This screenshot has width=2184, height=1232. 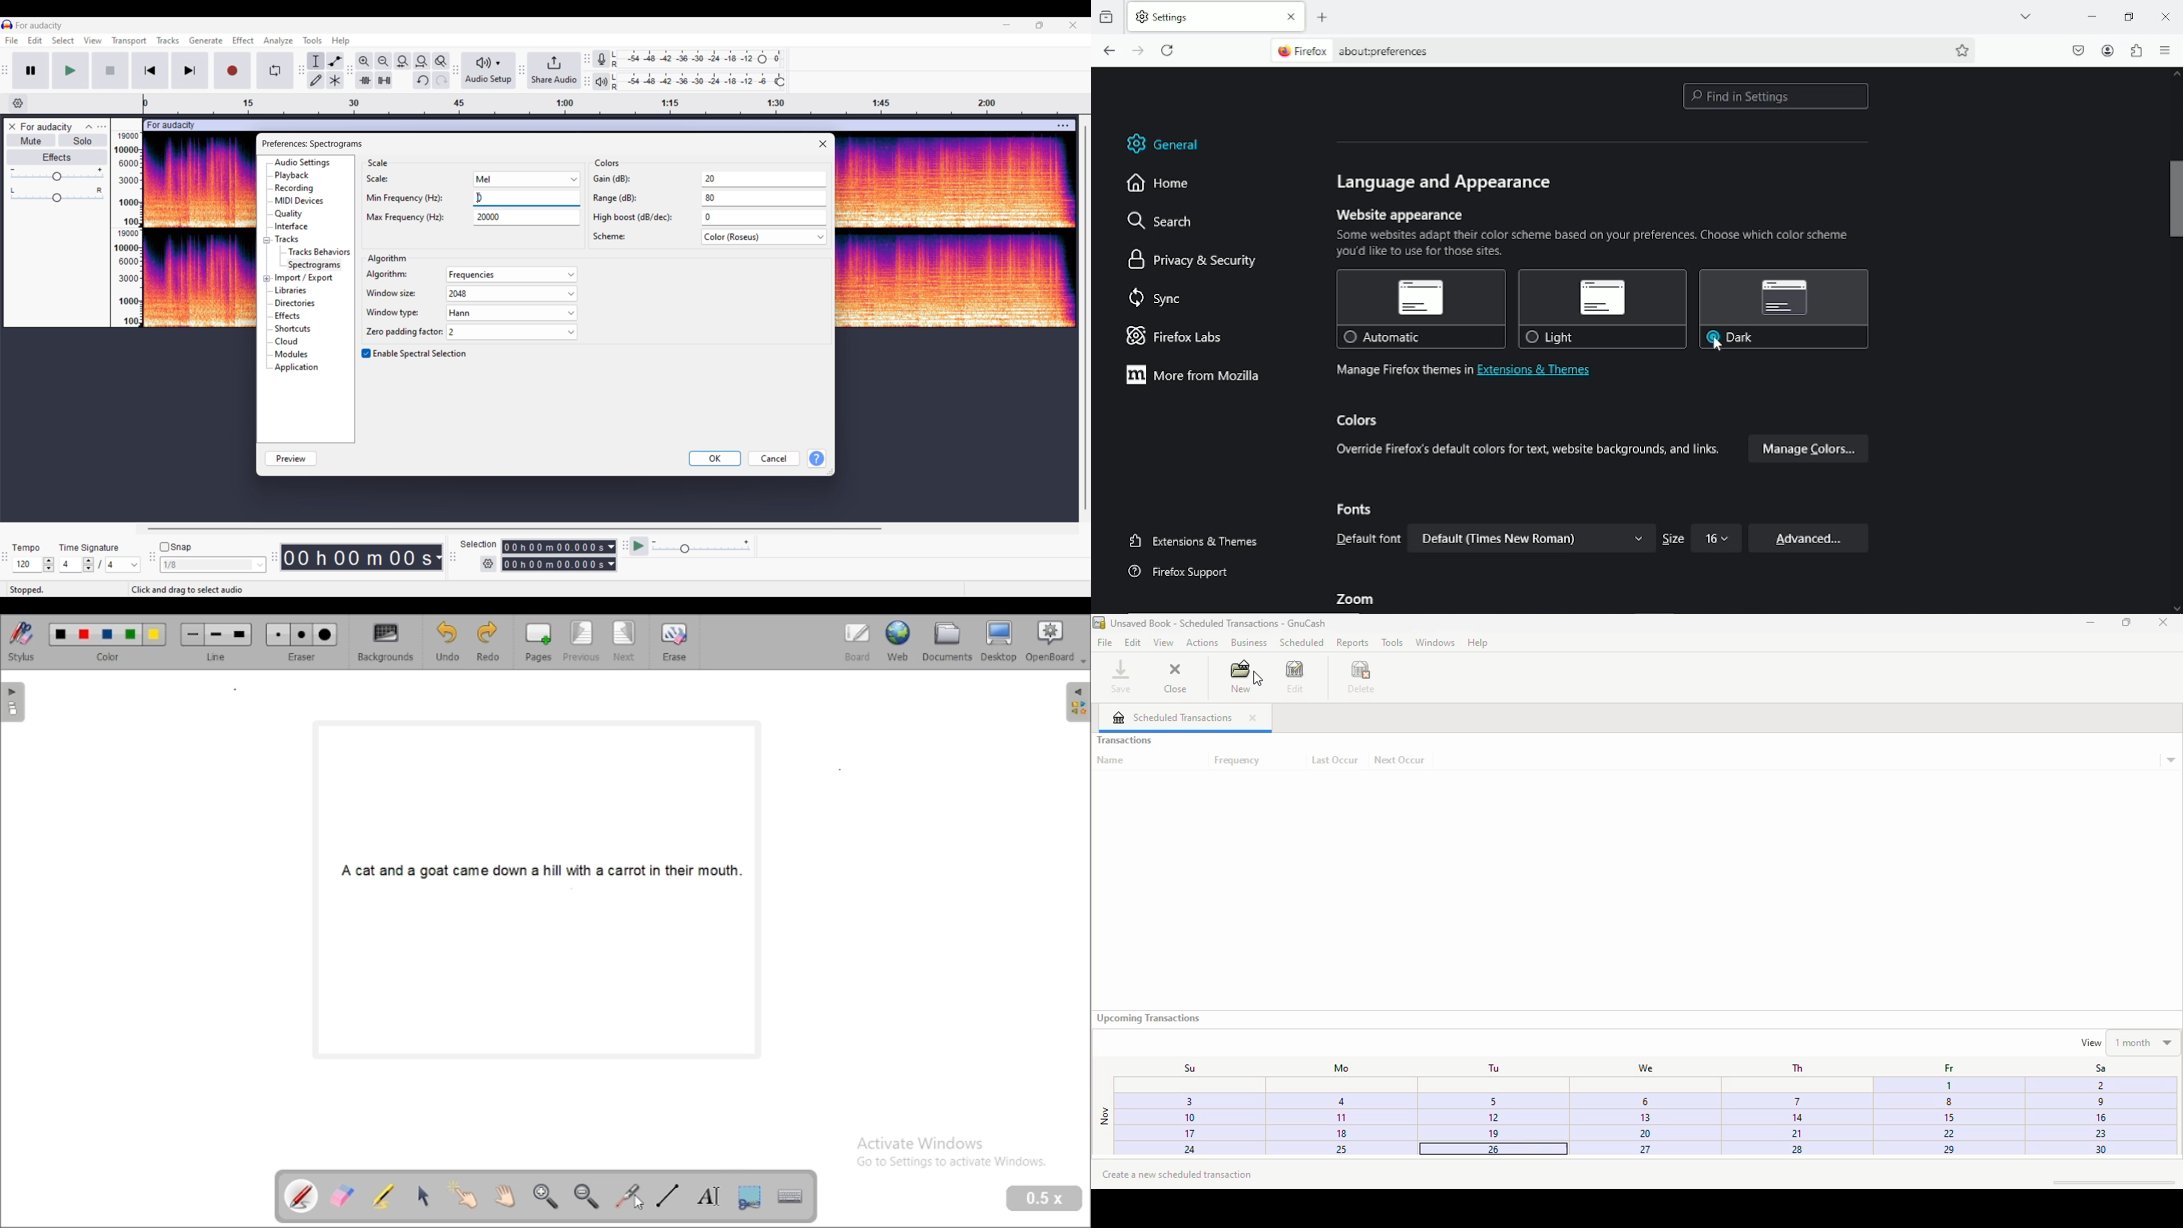 I want to click on scheduled, so click(x=1301, y=642).